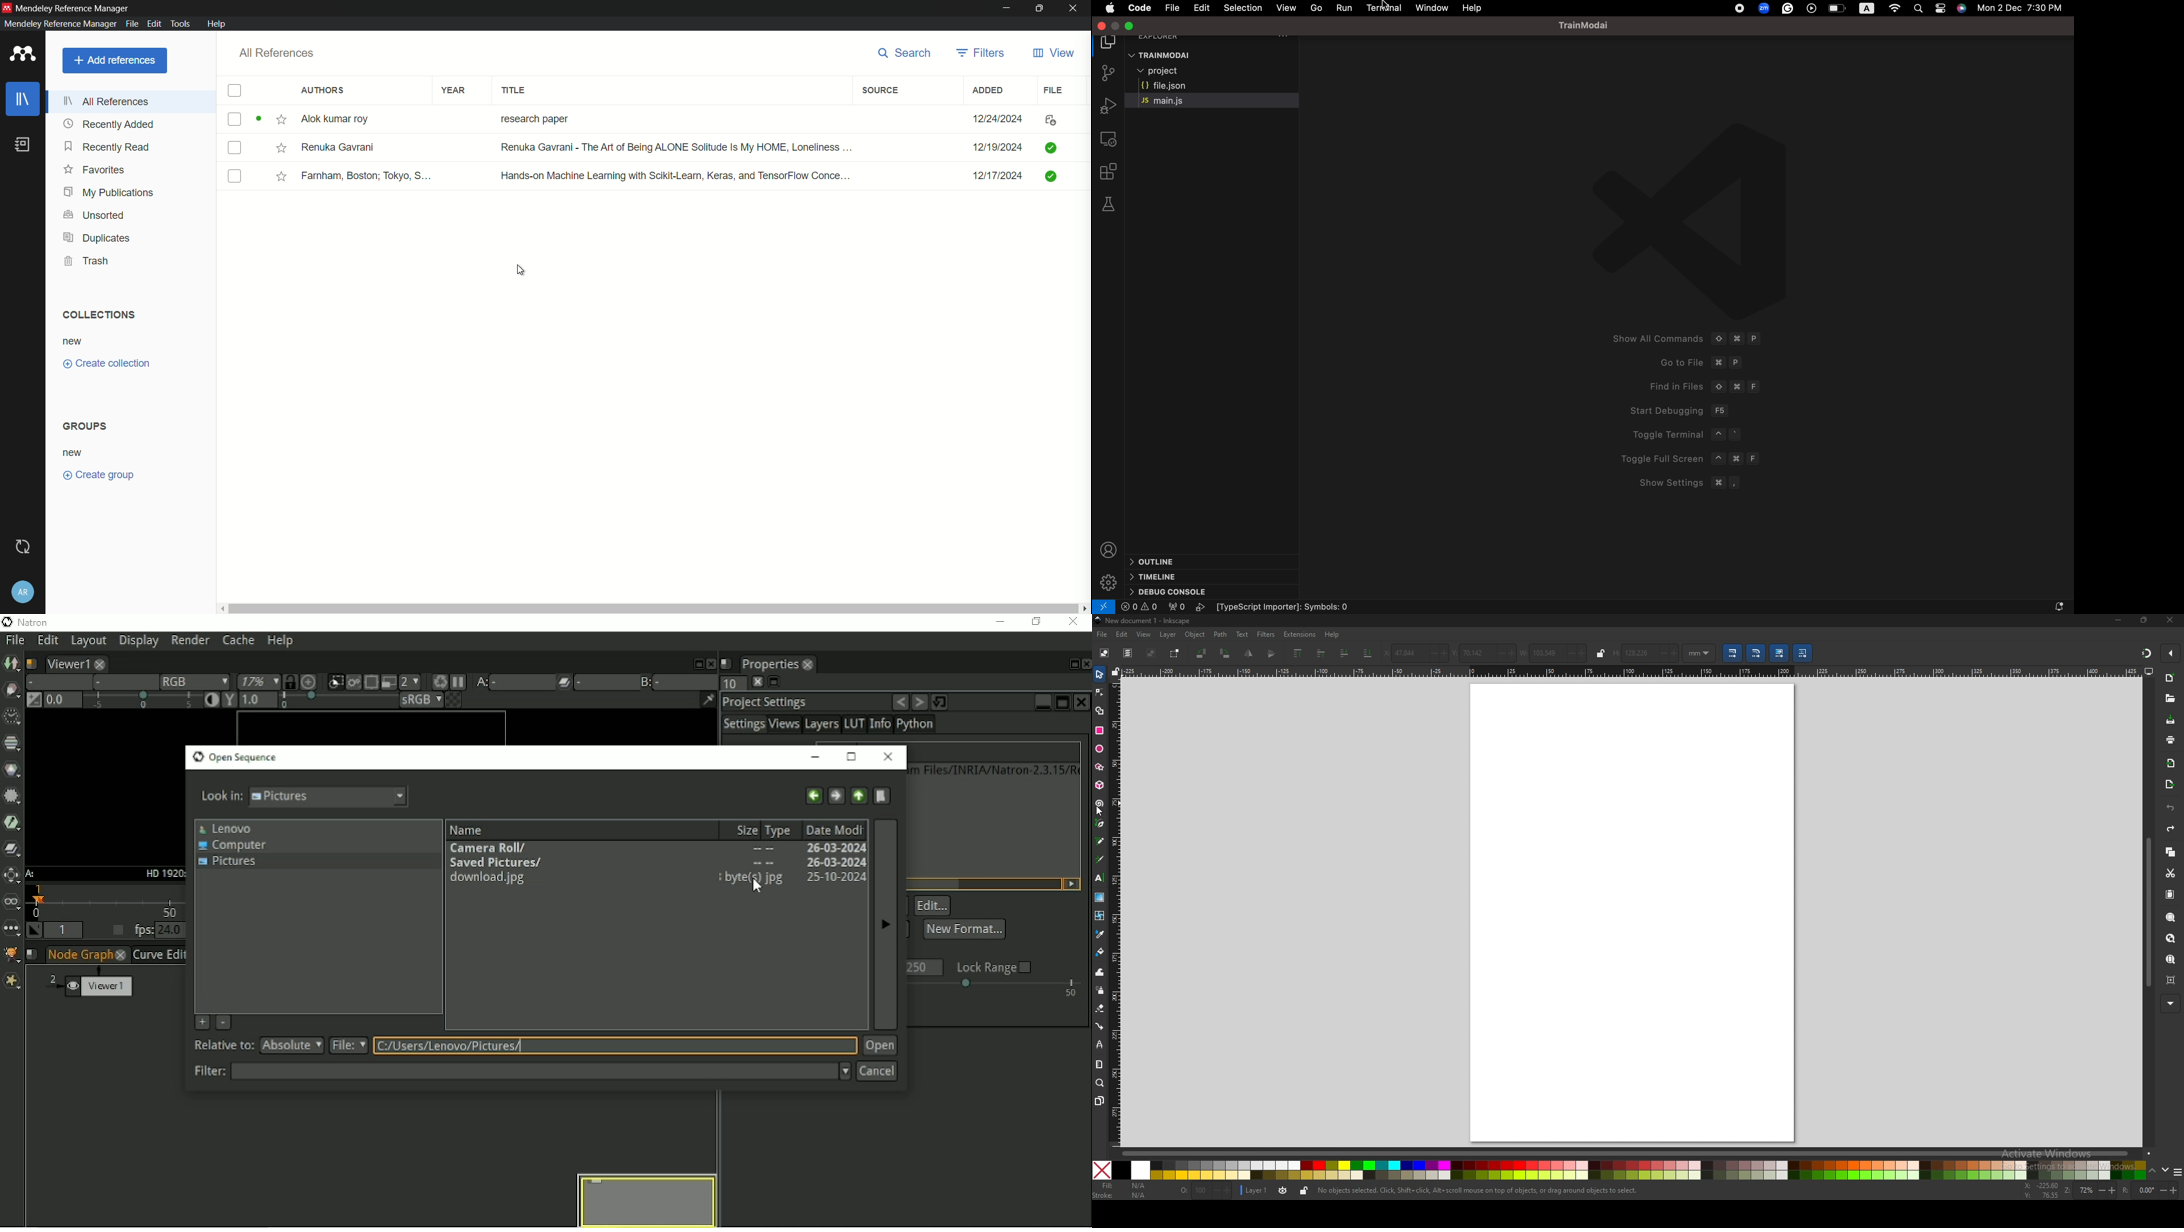  I want to click on snapping, so click(2145, 653).